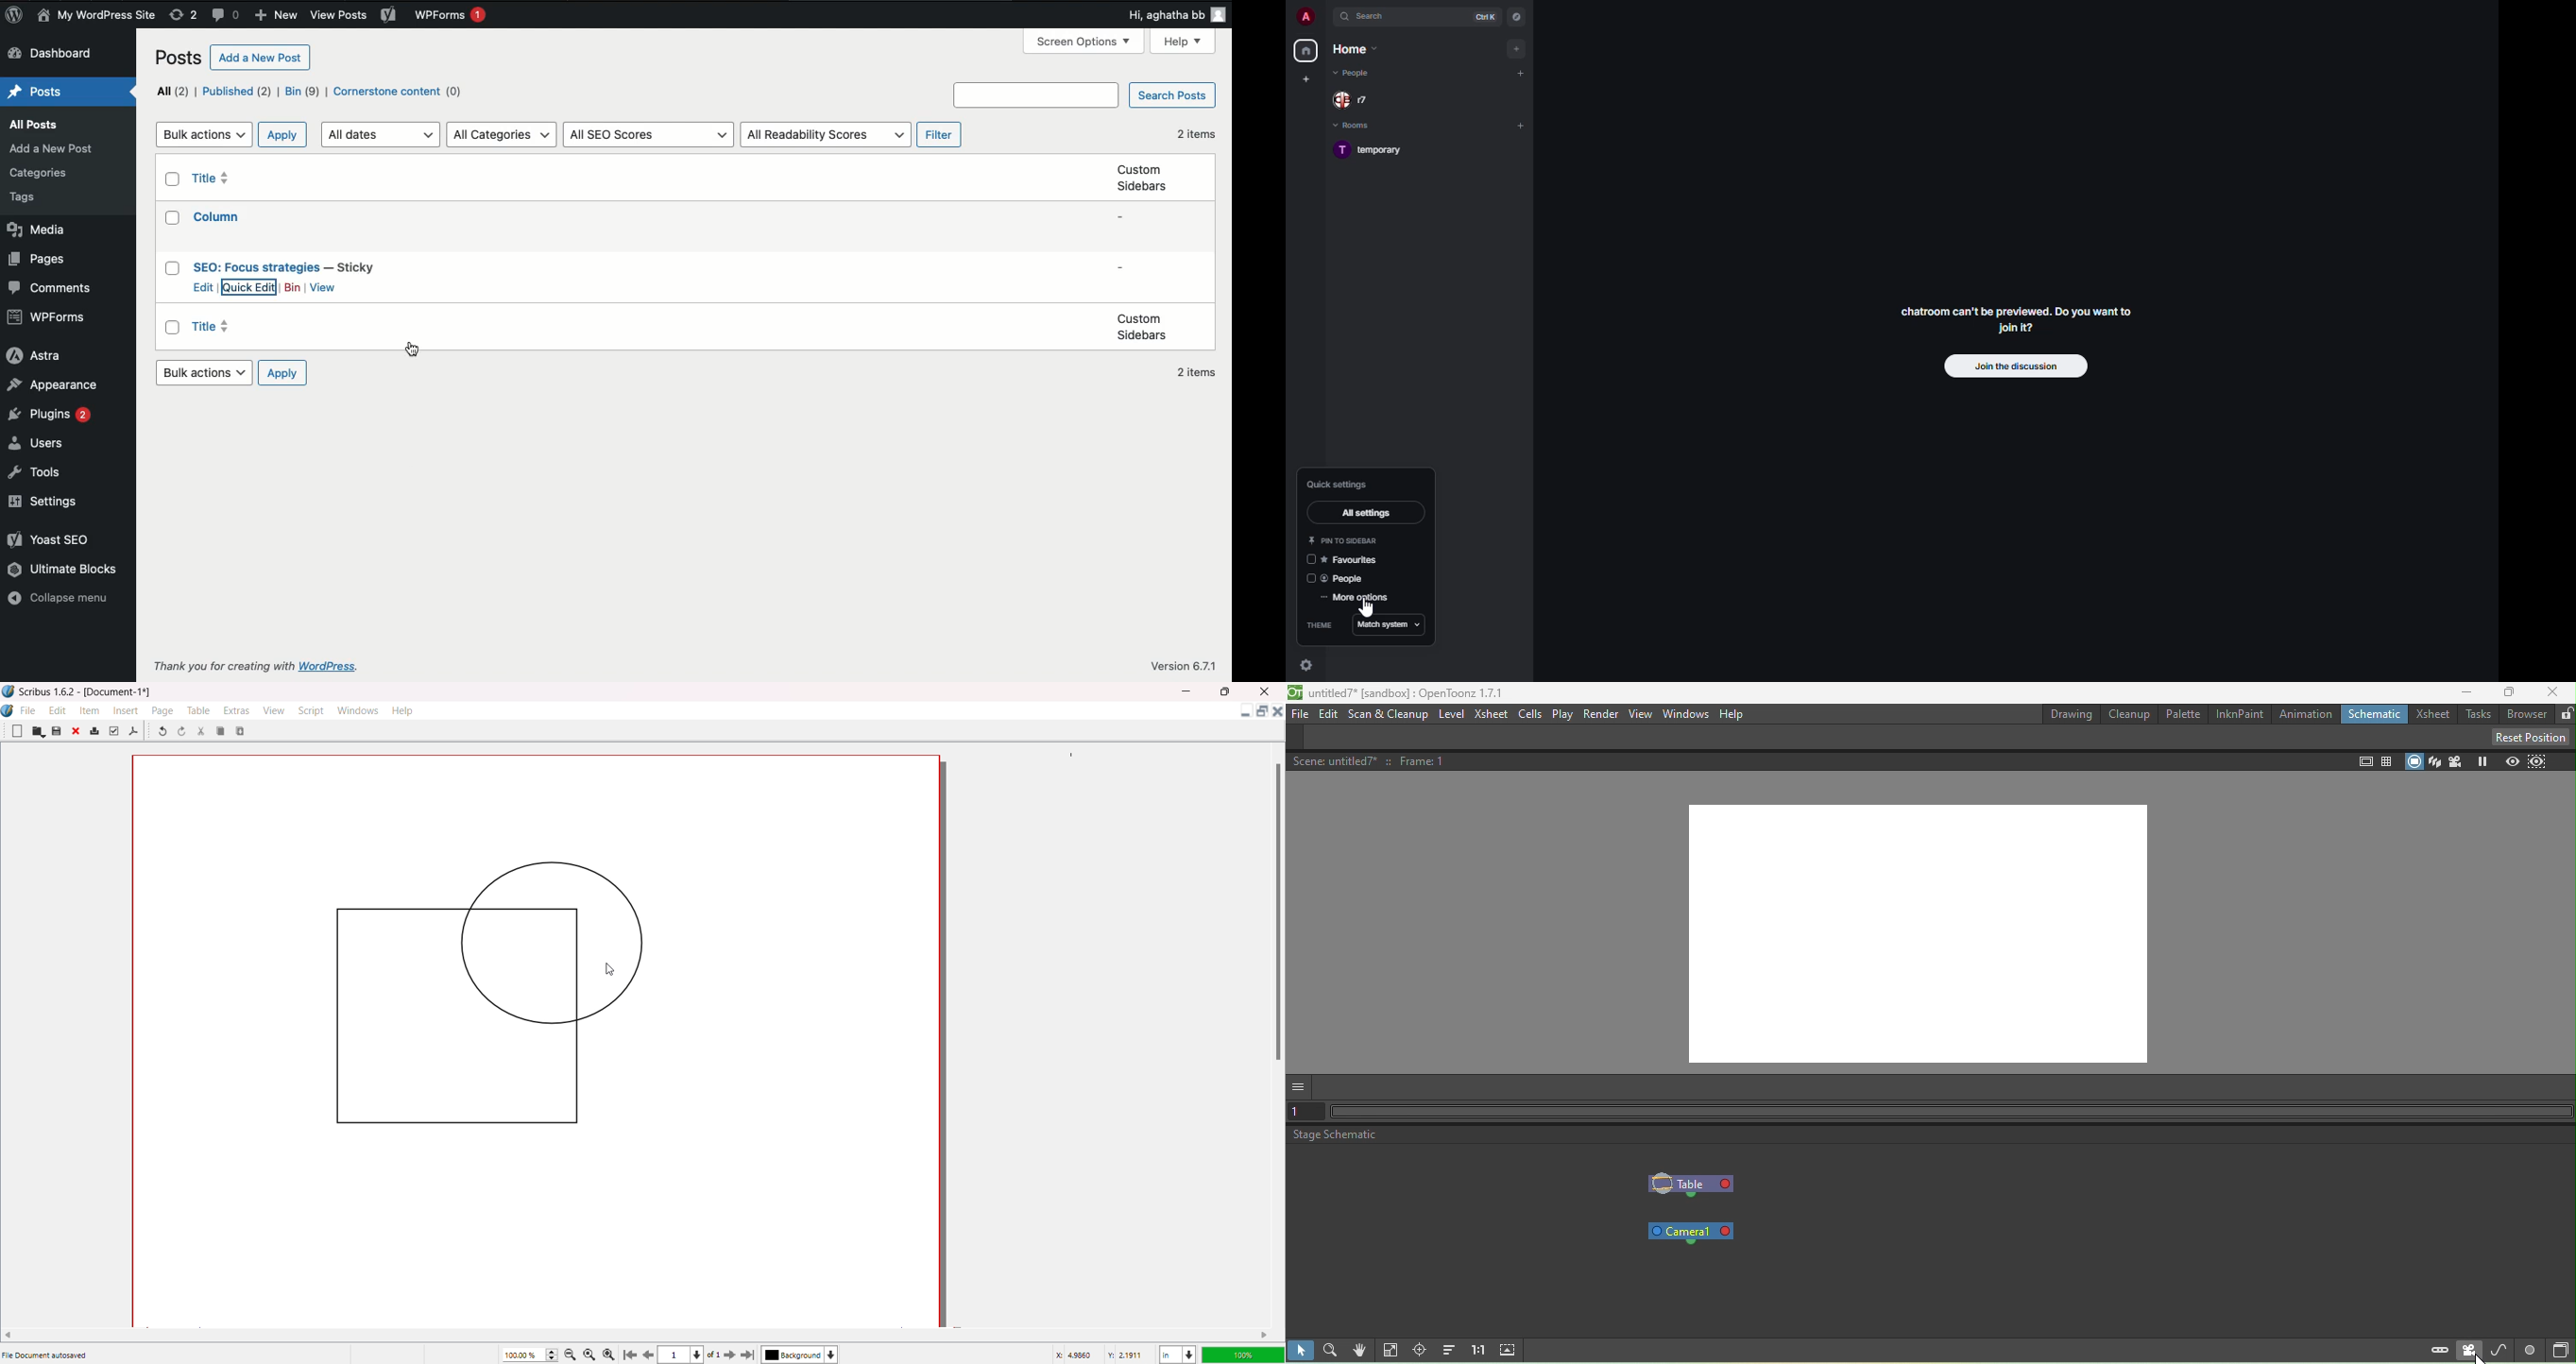  What do you see at coordinates (48, 316) in the screenshot?
I see `WPForms` at bounding box center [48, 316].